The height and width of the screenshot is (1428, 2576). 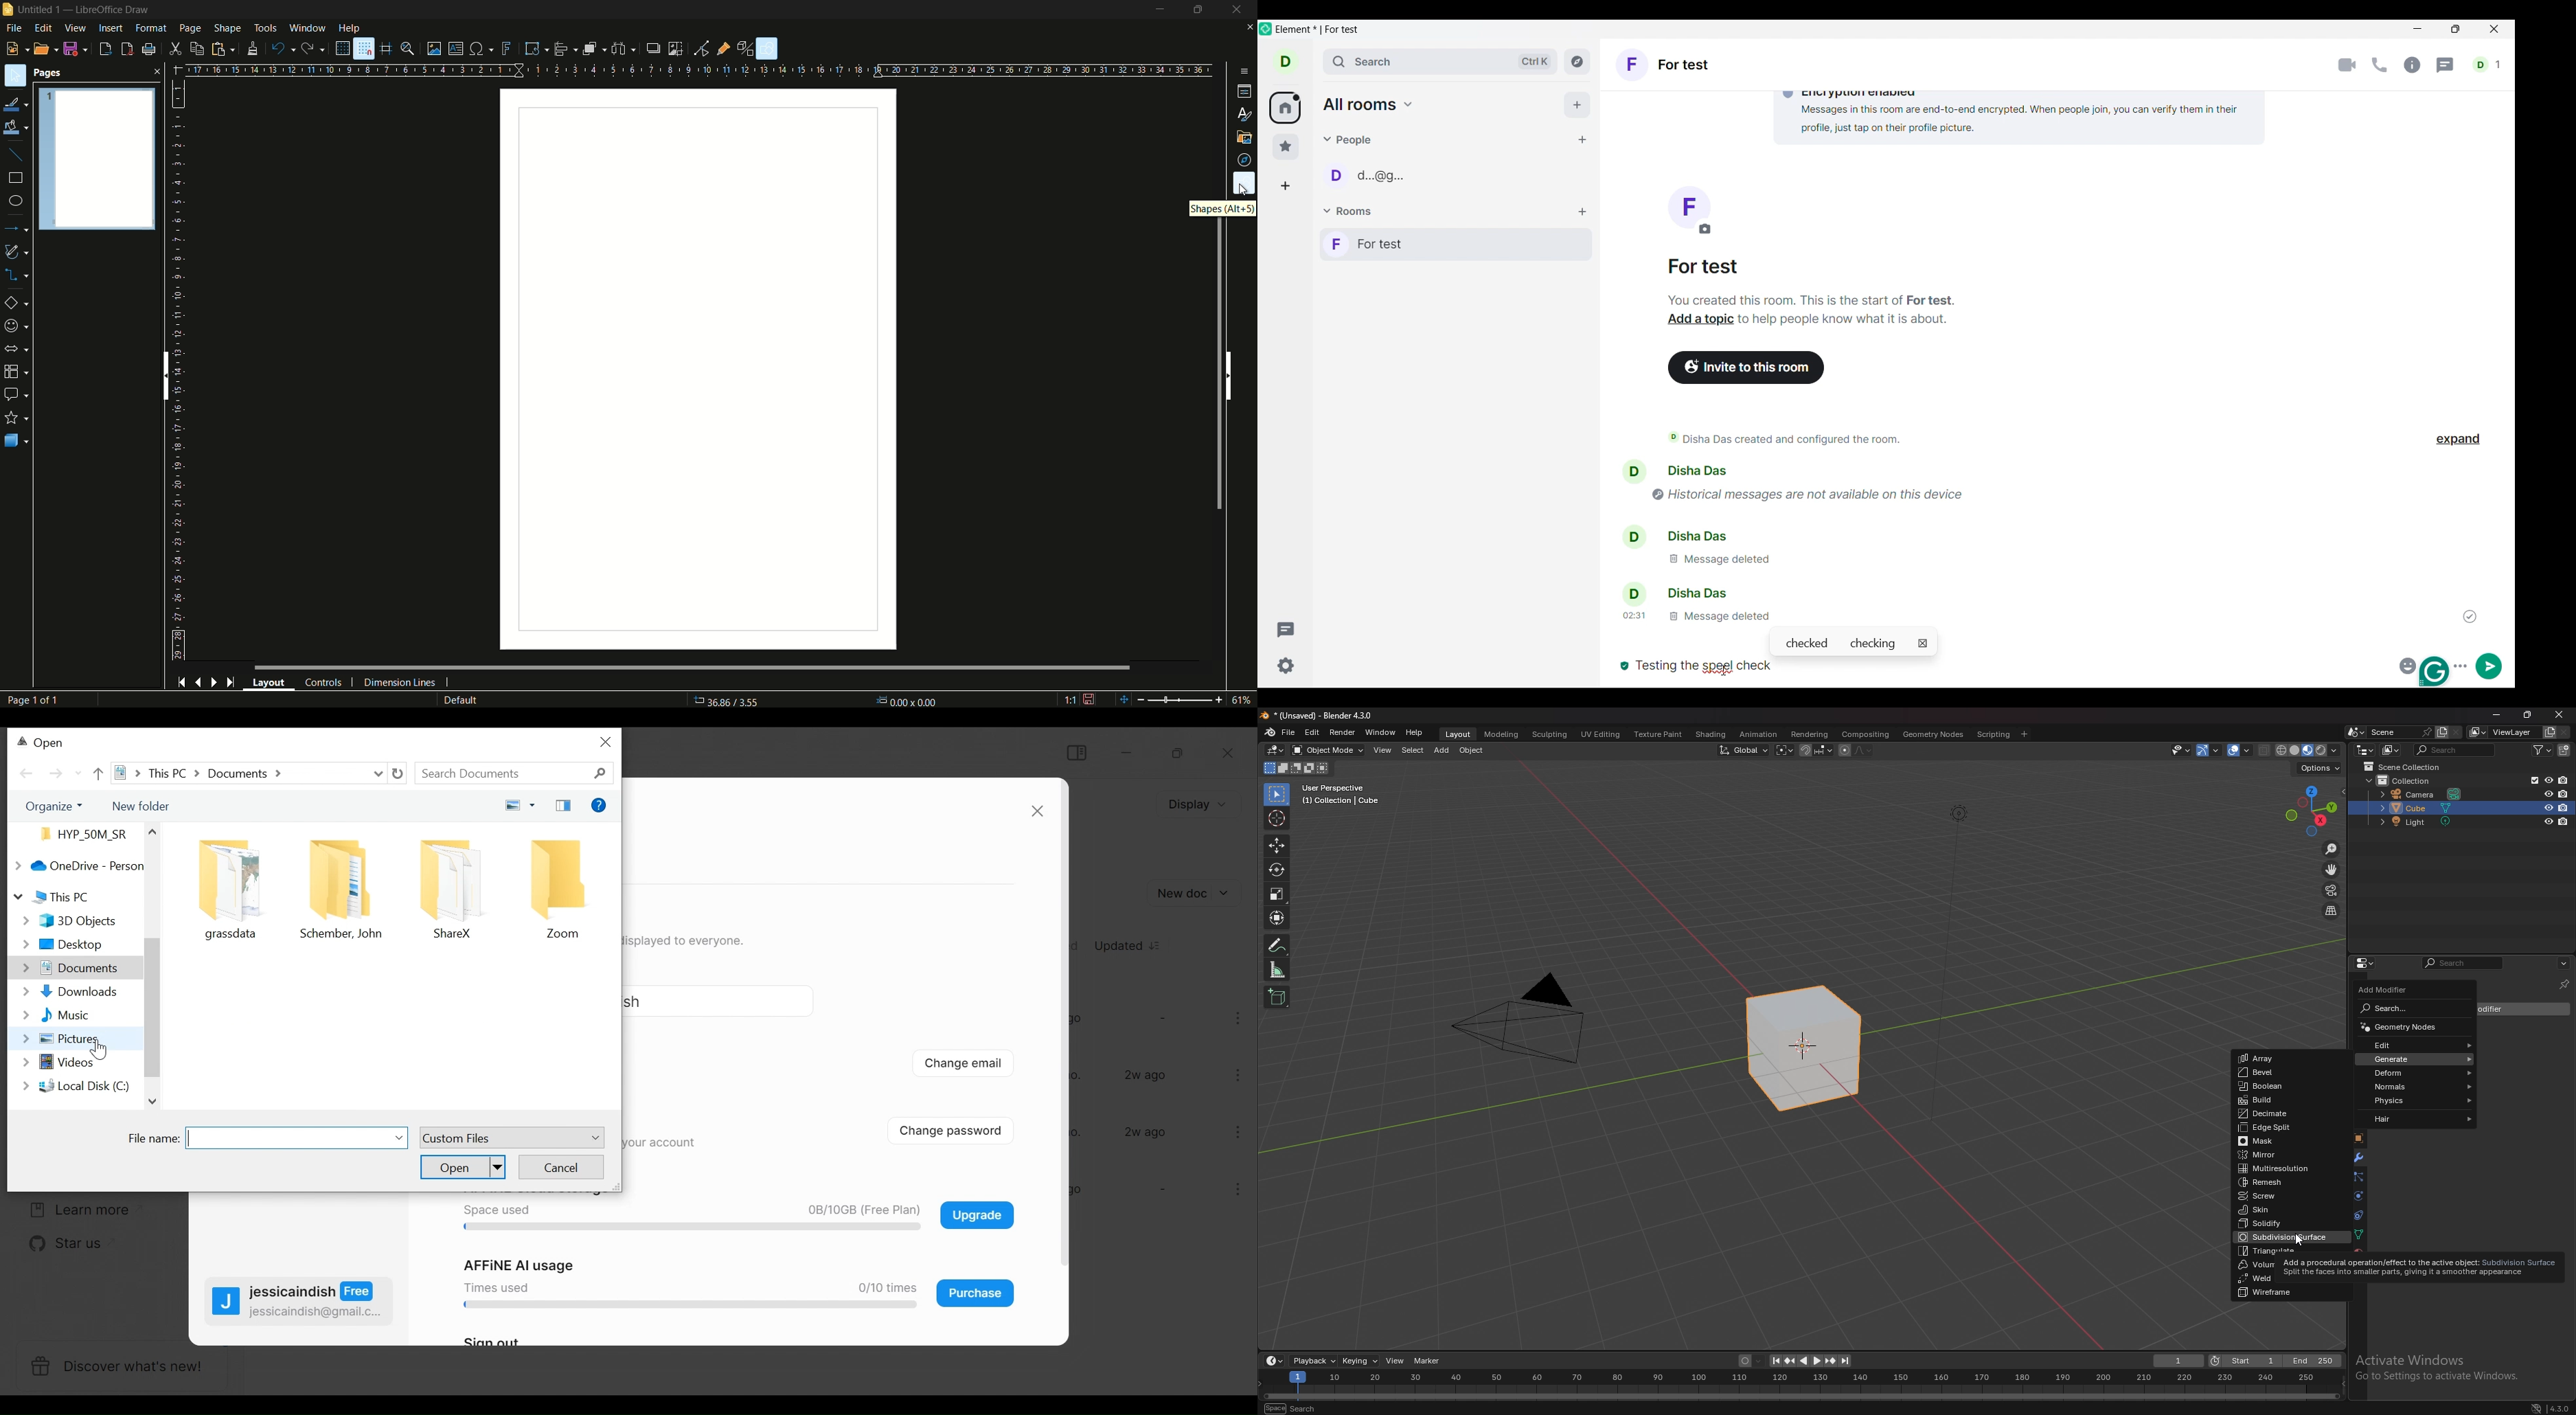 I want to click on edge split, so click(x=2285, y=1128).